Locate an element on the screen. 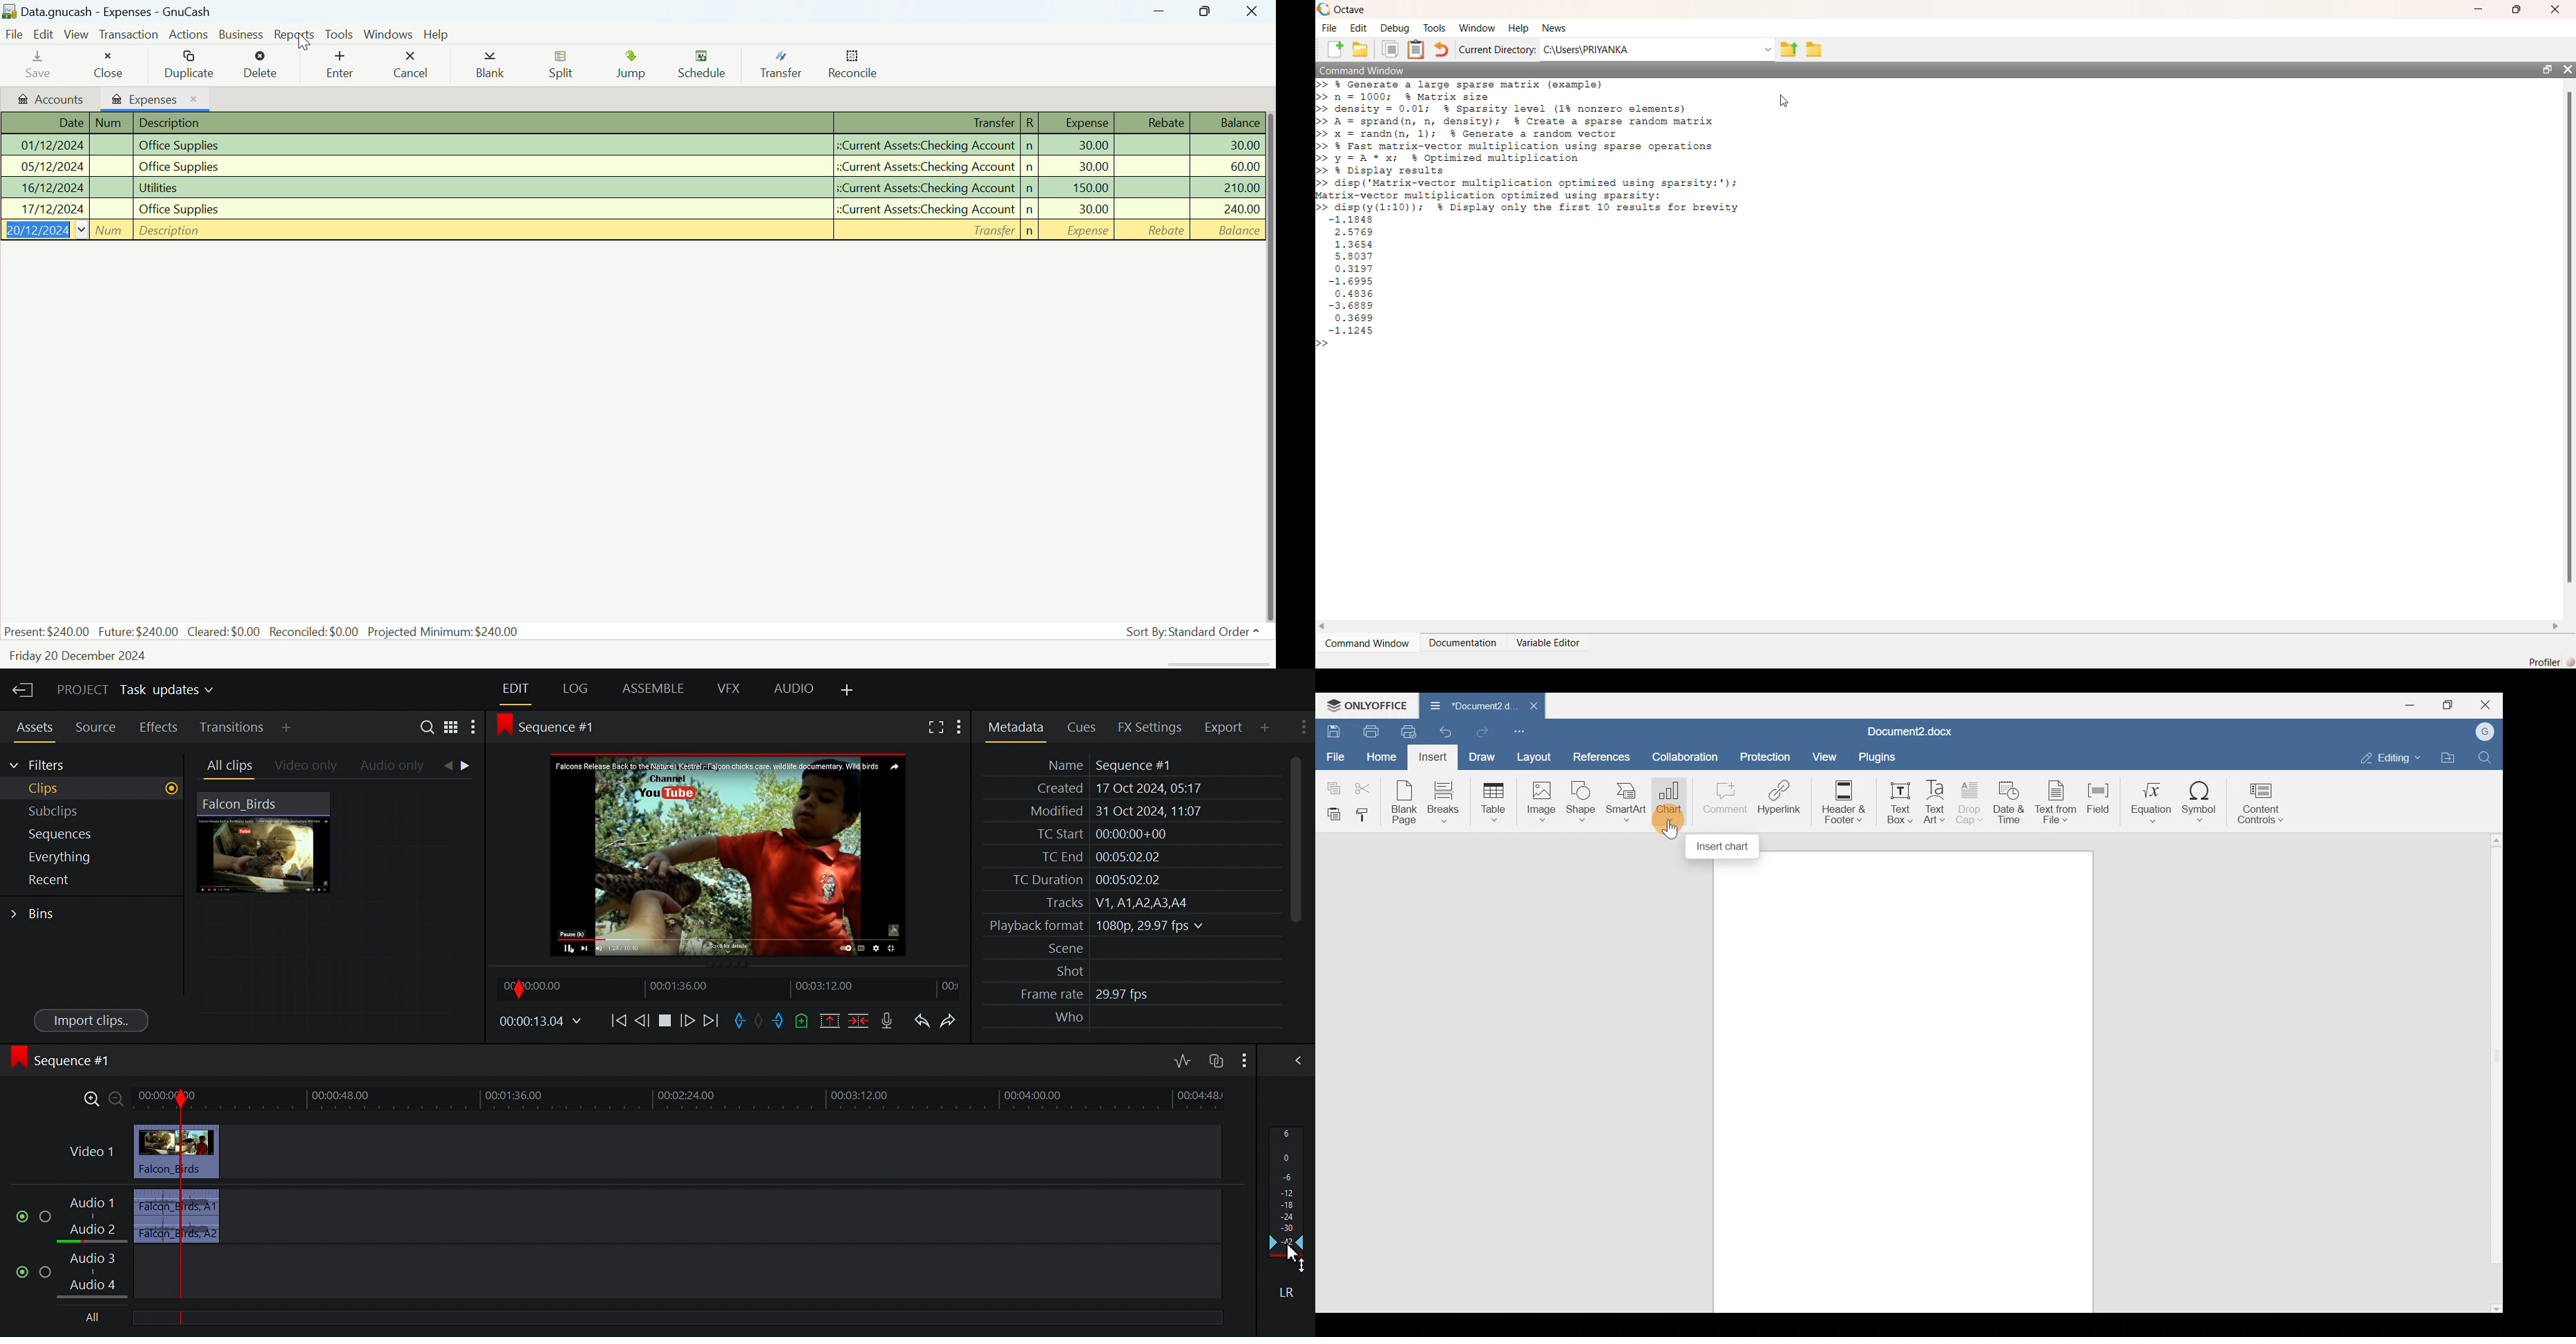  Zoom in is located at coordinates (90, 1099).